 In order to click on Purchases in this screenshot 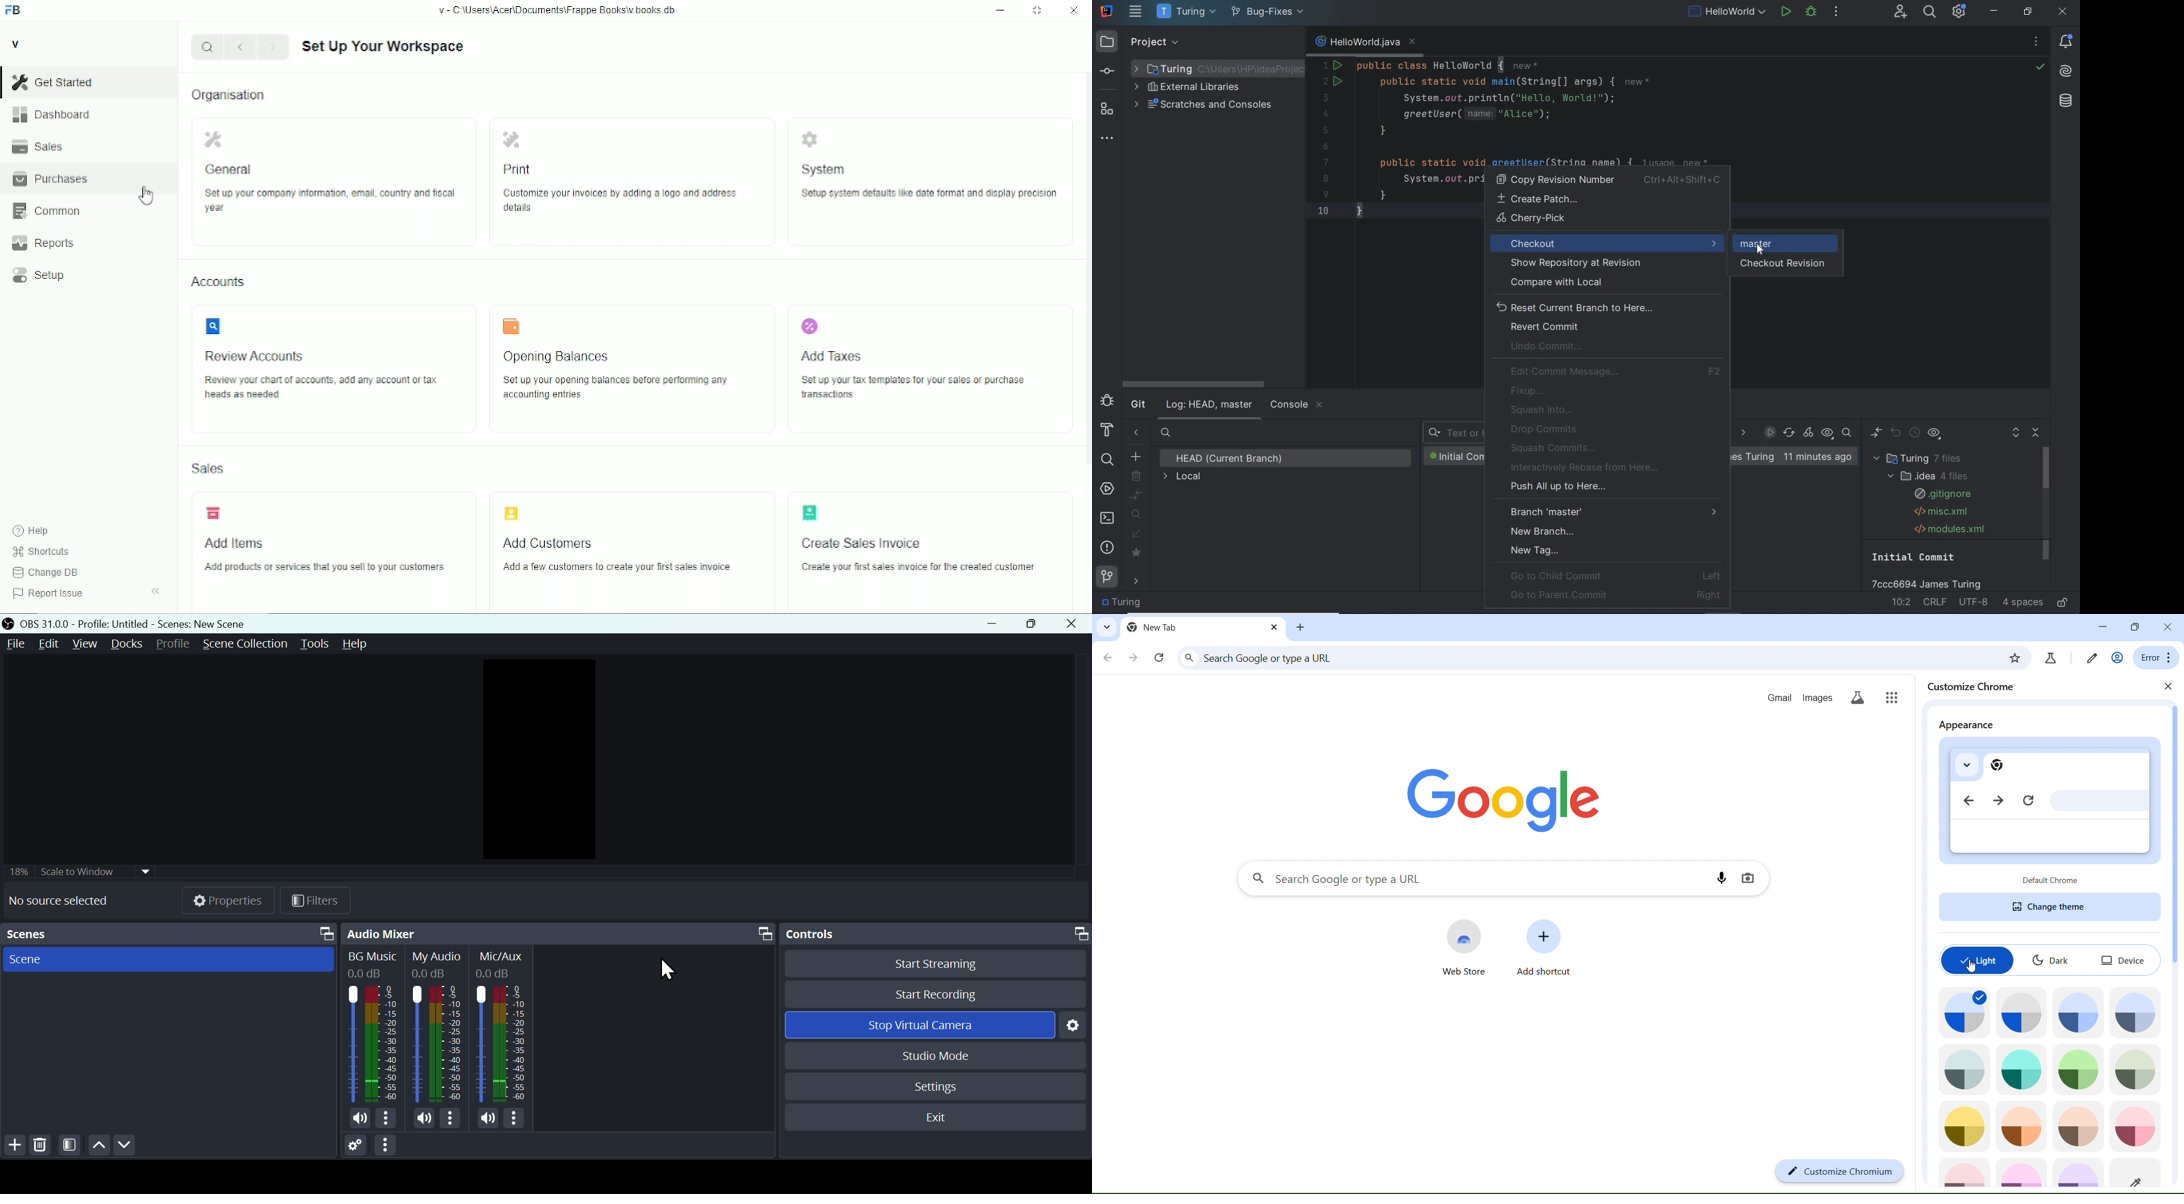, I will do `click(53, 178)`.